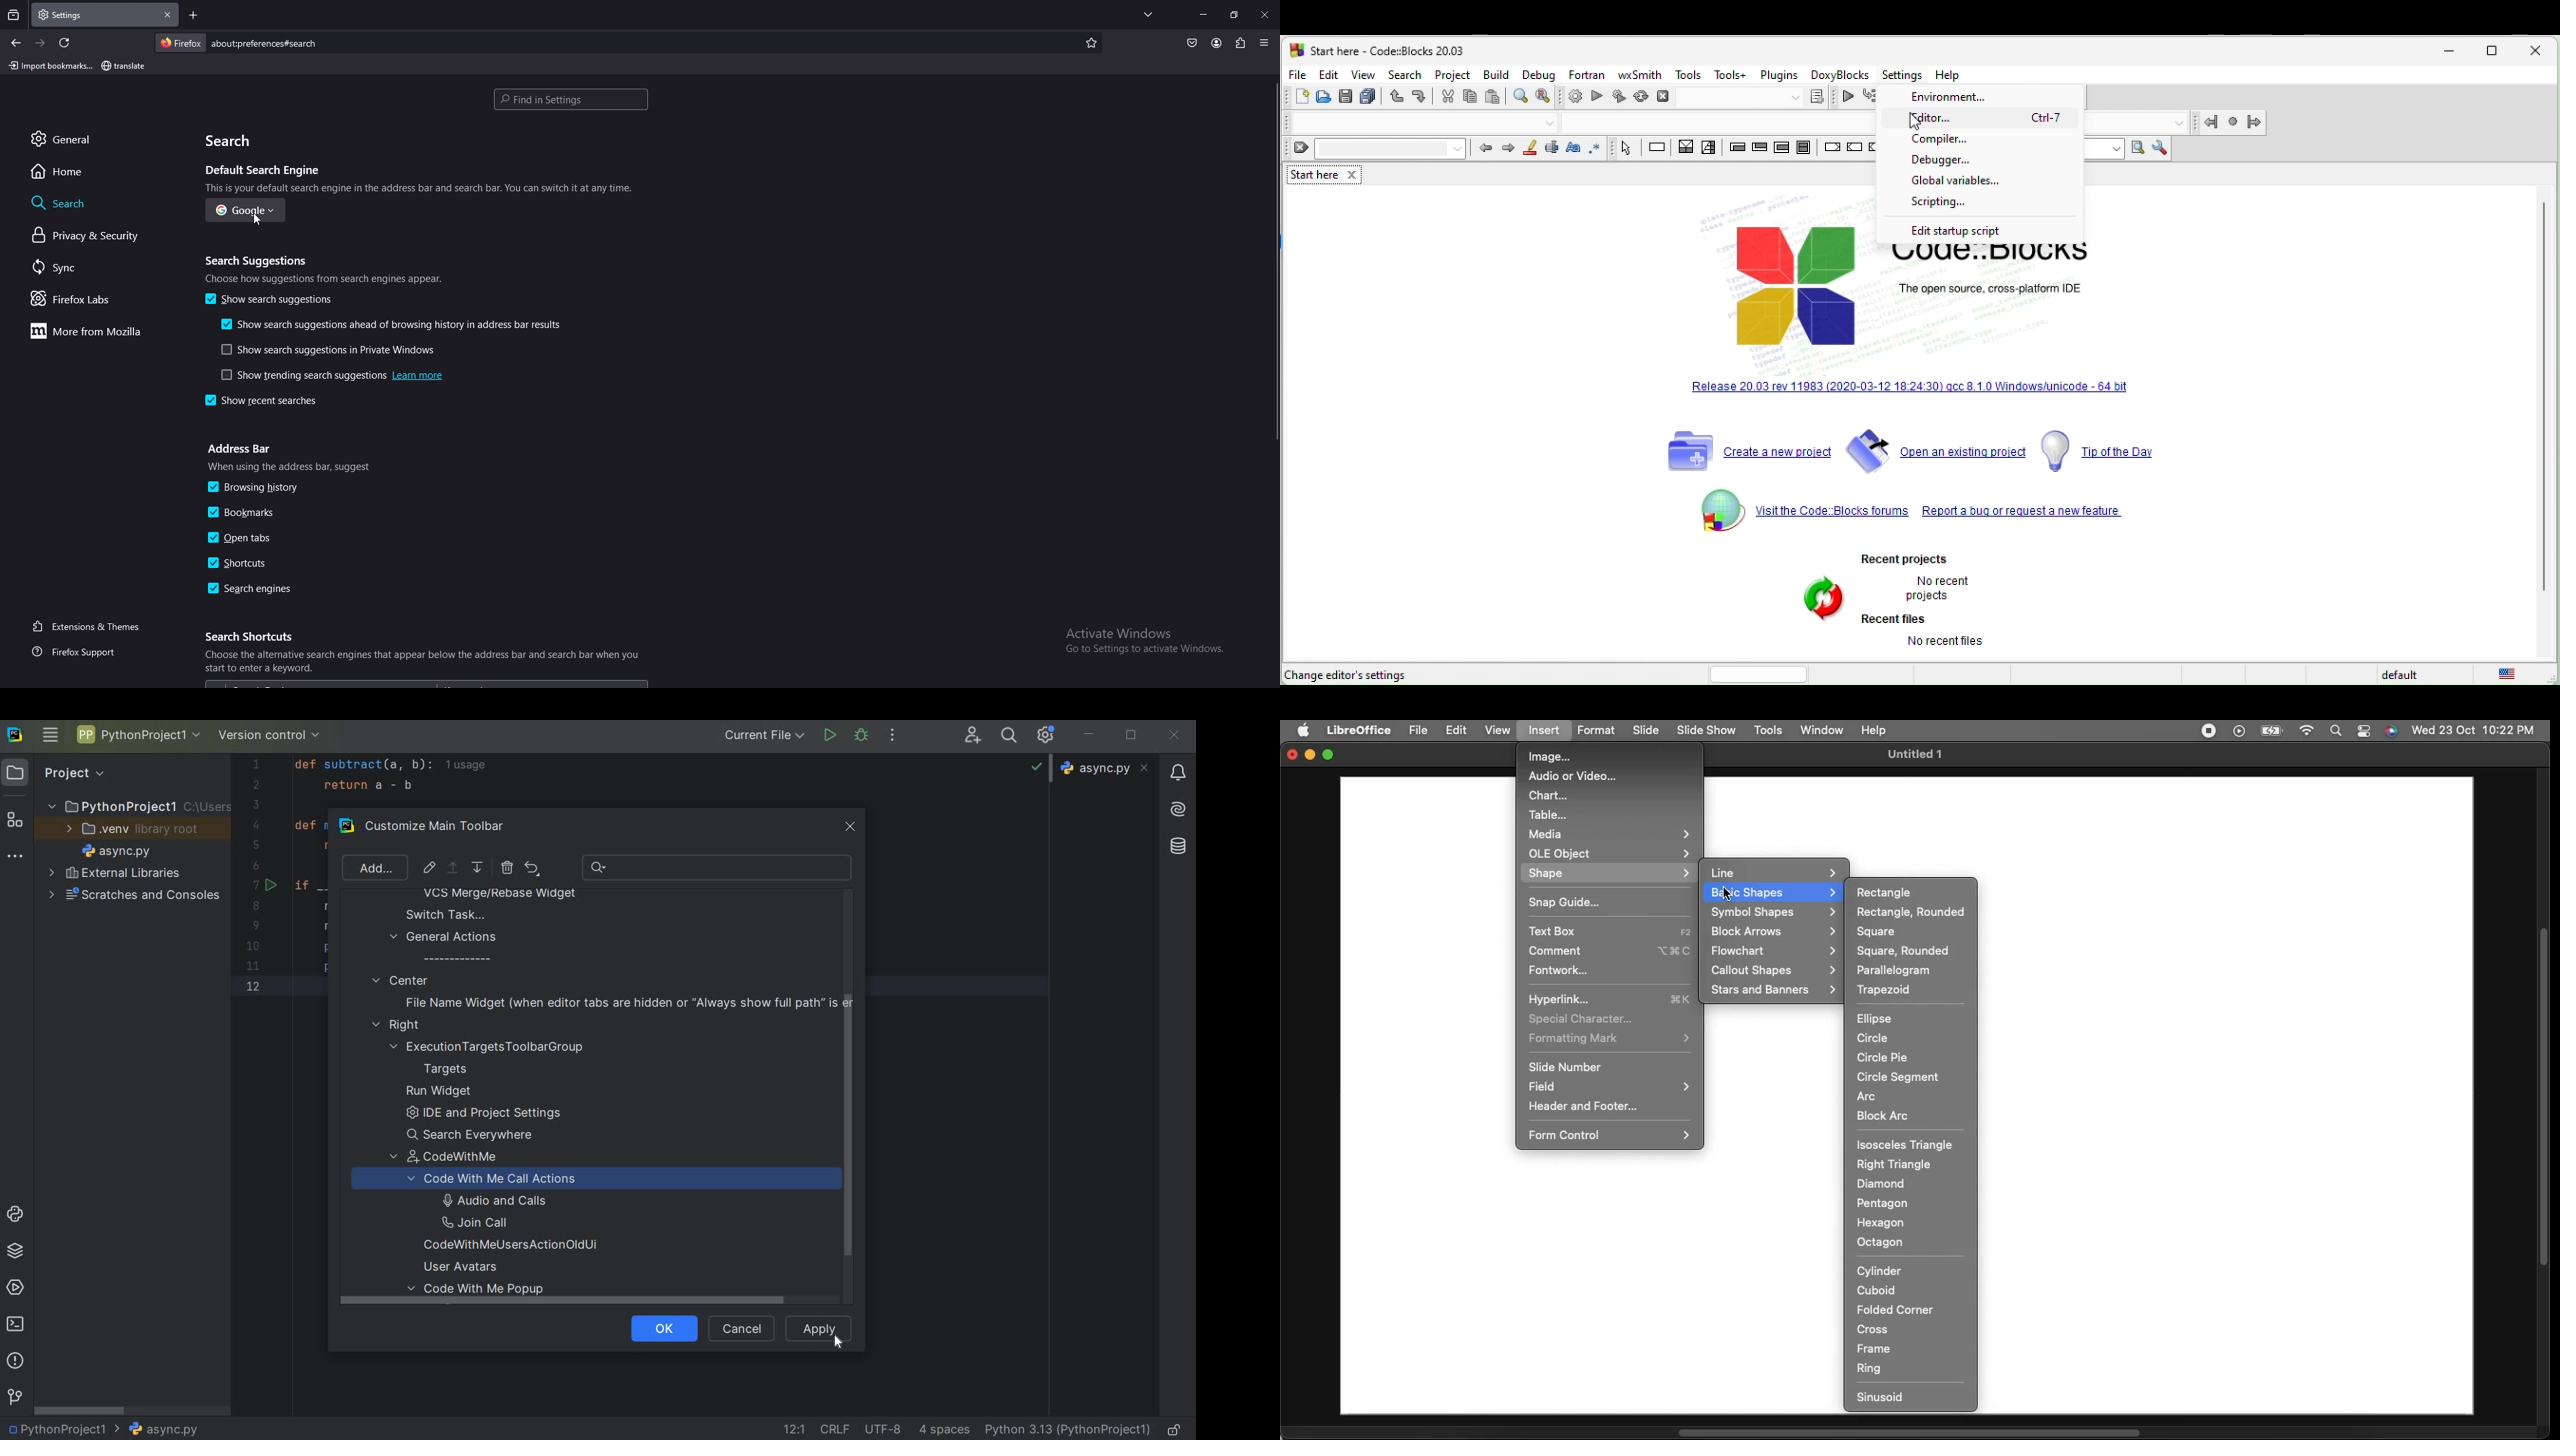 The width and height of the screenshot is (2576, 1456). What do you see at coordinates (894, 735) in the screenshot?
I see `MORE ACTIONS` at bounding box center [894, 735].